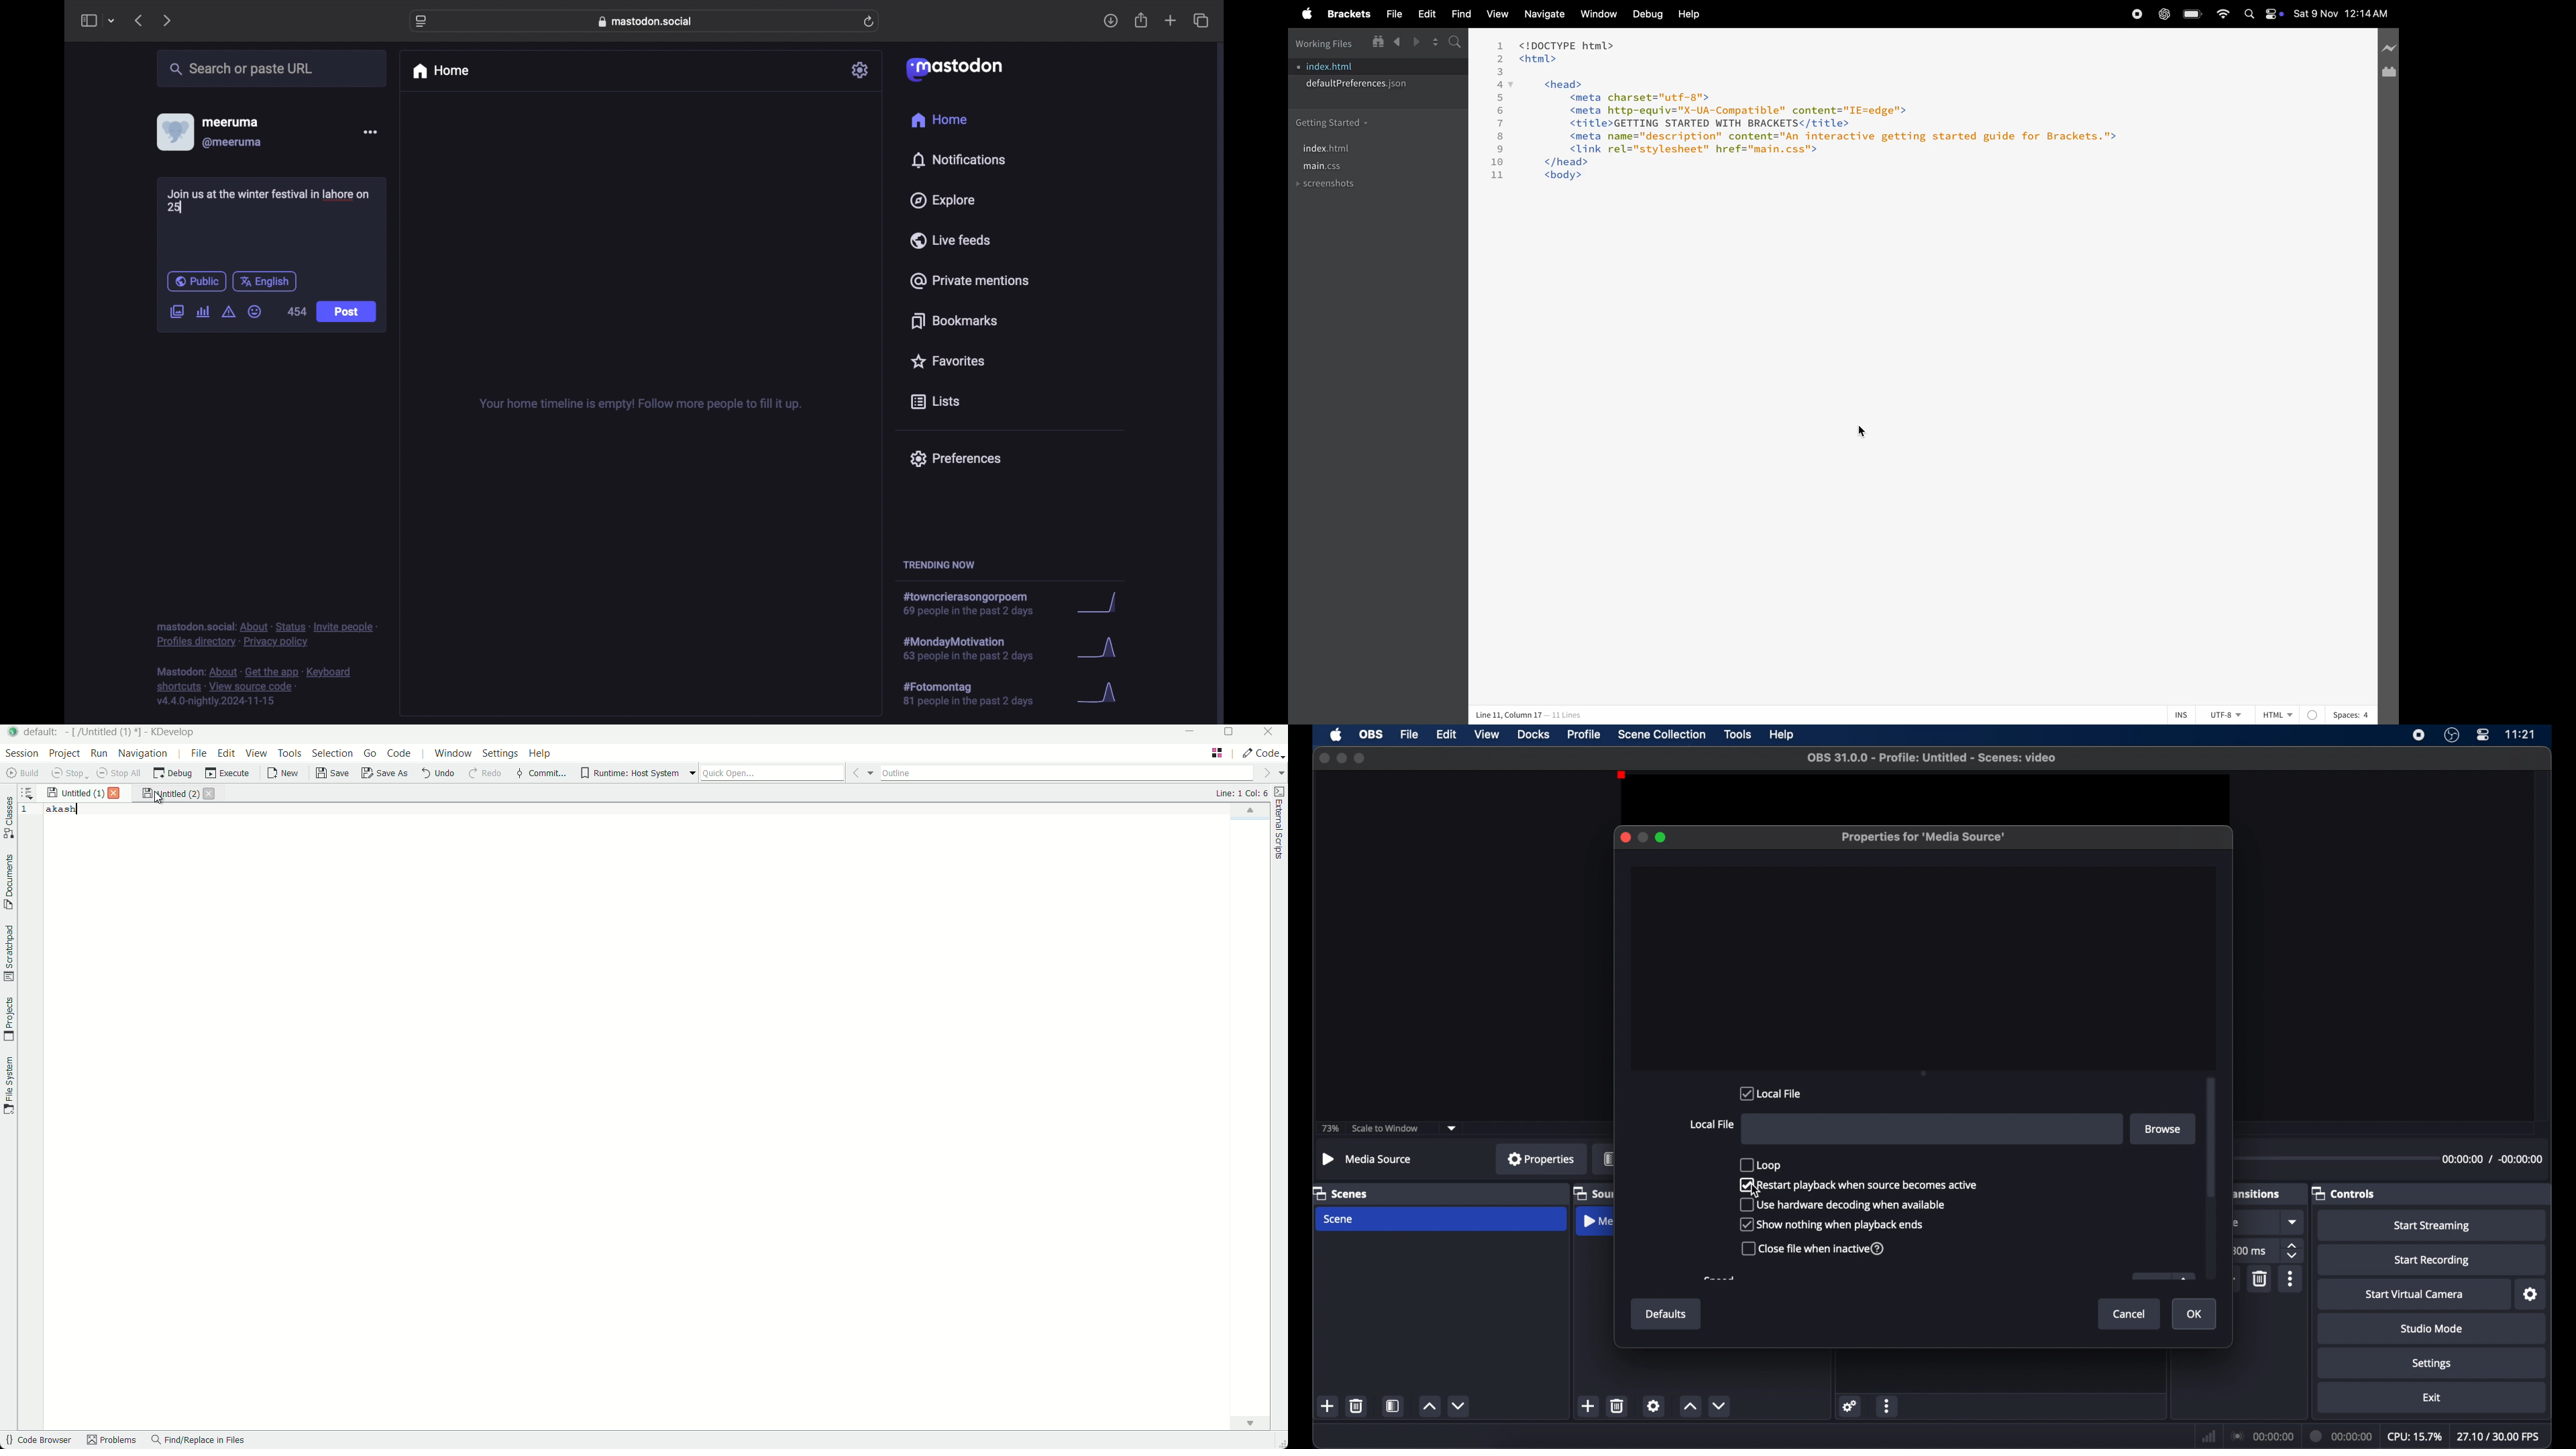  What do you see at coordinates (1738, 735) in the screenshot?
I see `tools` at bounding box center [1738, 735].